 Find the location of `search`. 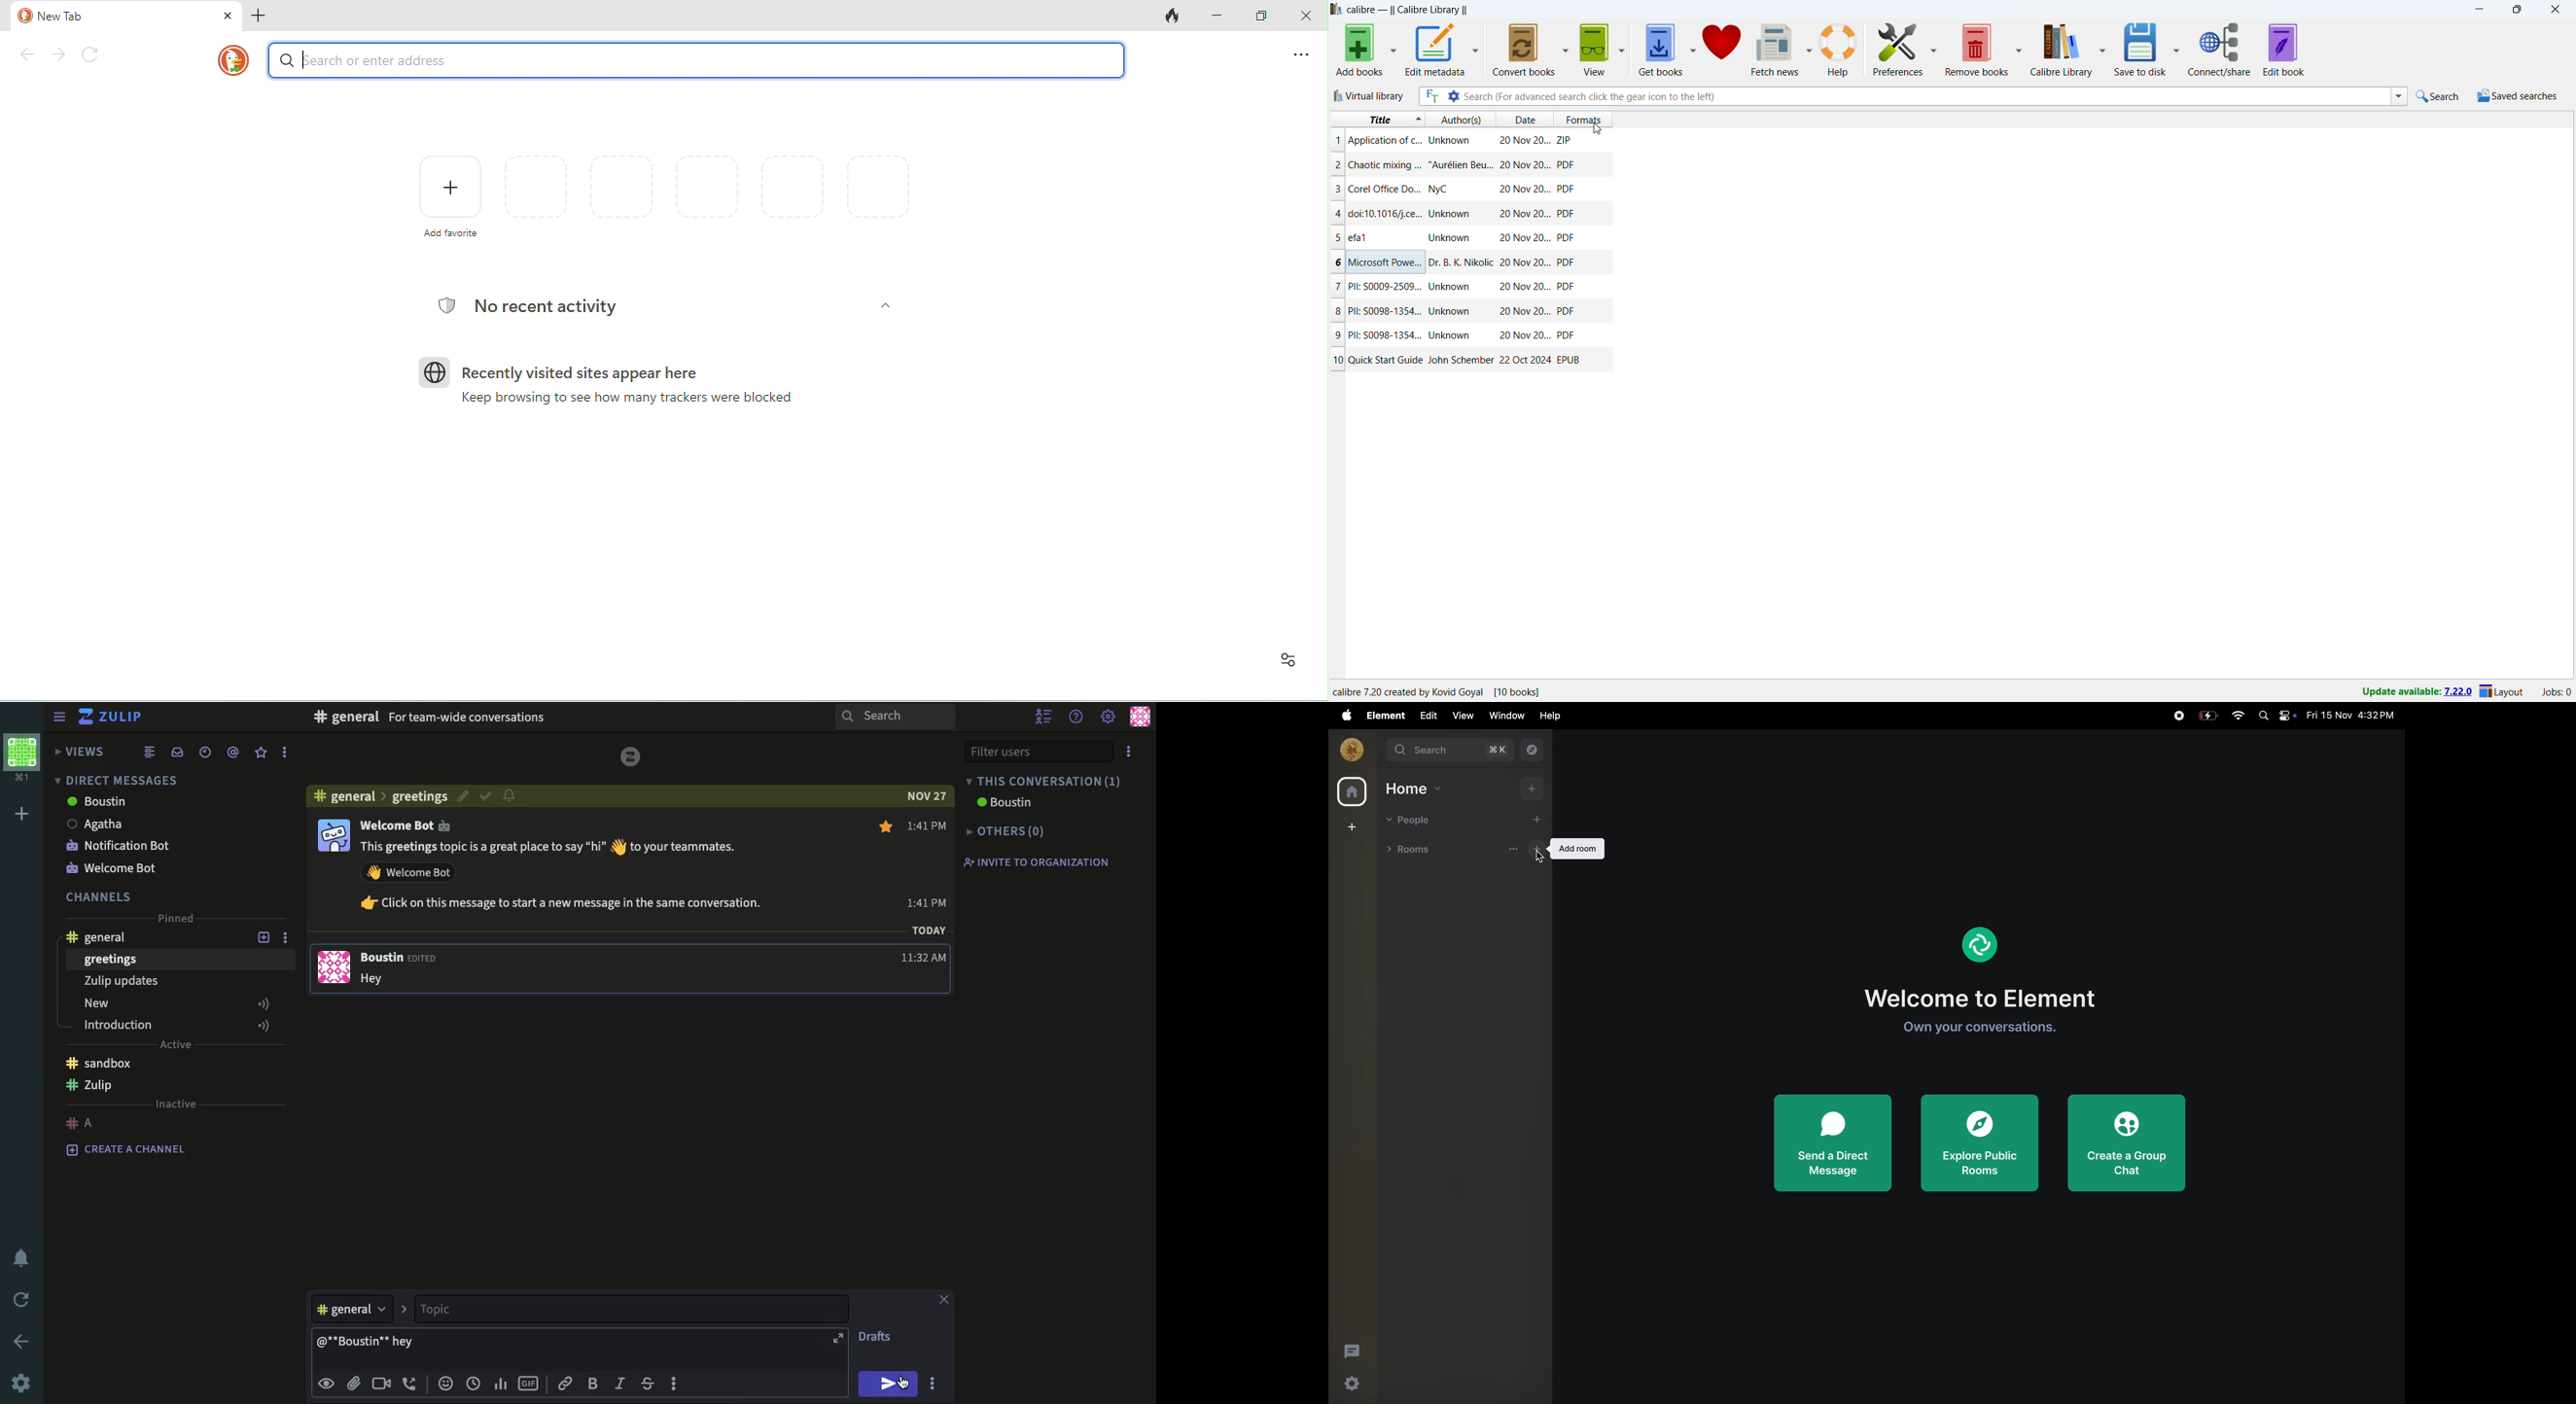

search is located at coordinates (897, 718).